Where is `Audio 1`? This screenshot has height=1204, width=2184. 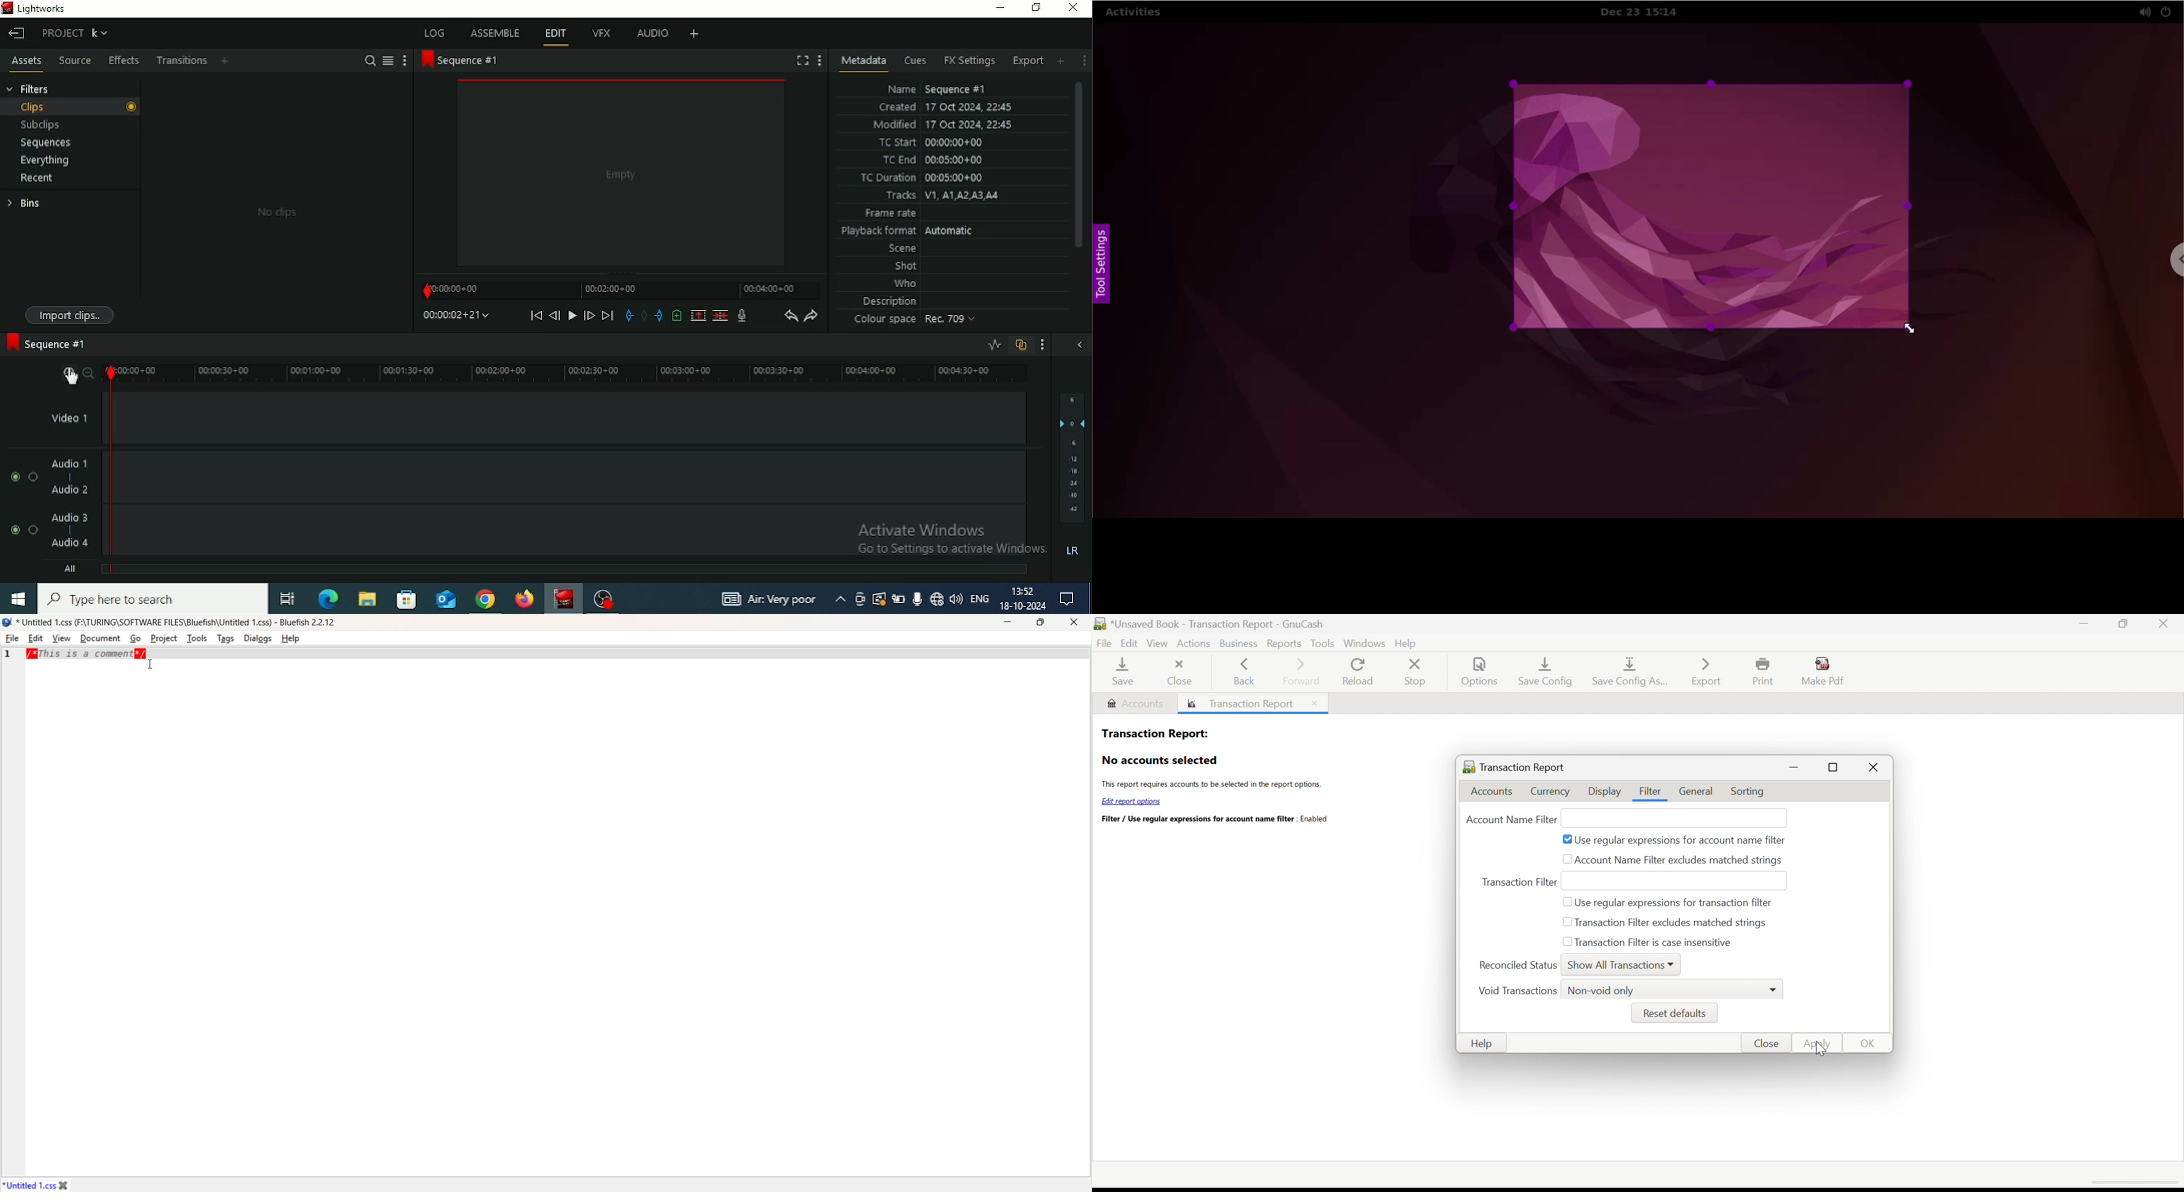
Audio 1 is located at coordinates (72, 463).